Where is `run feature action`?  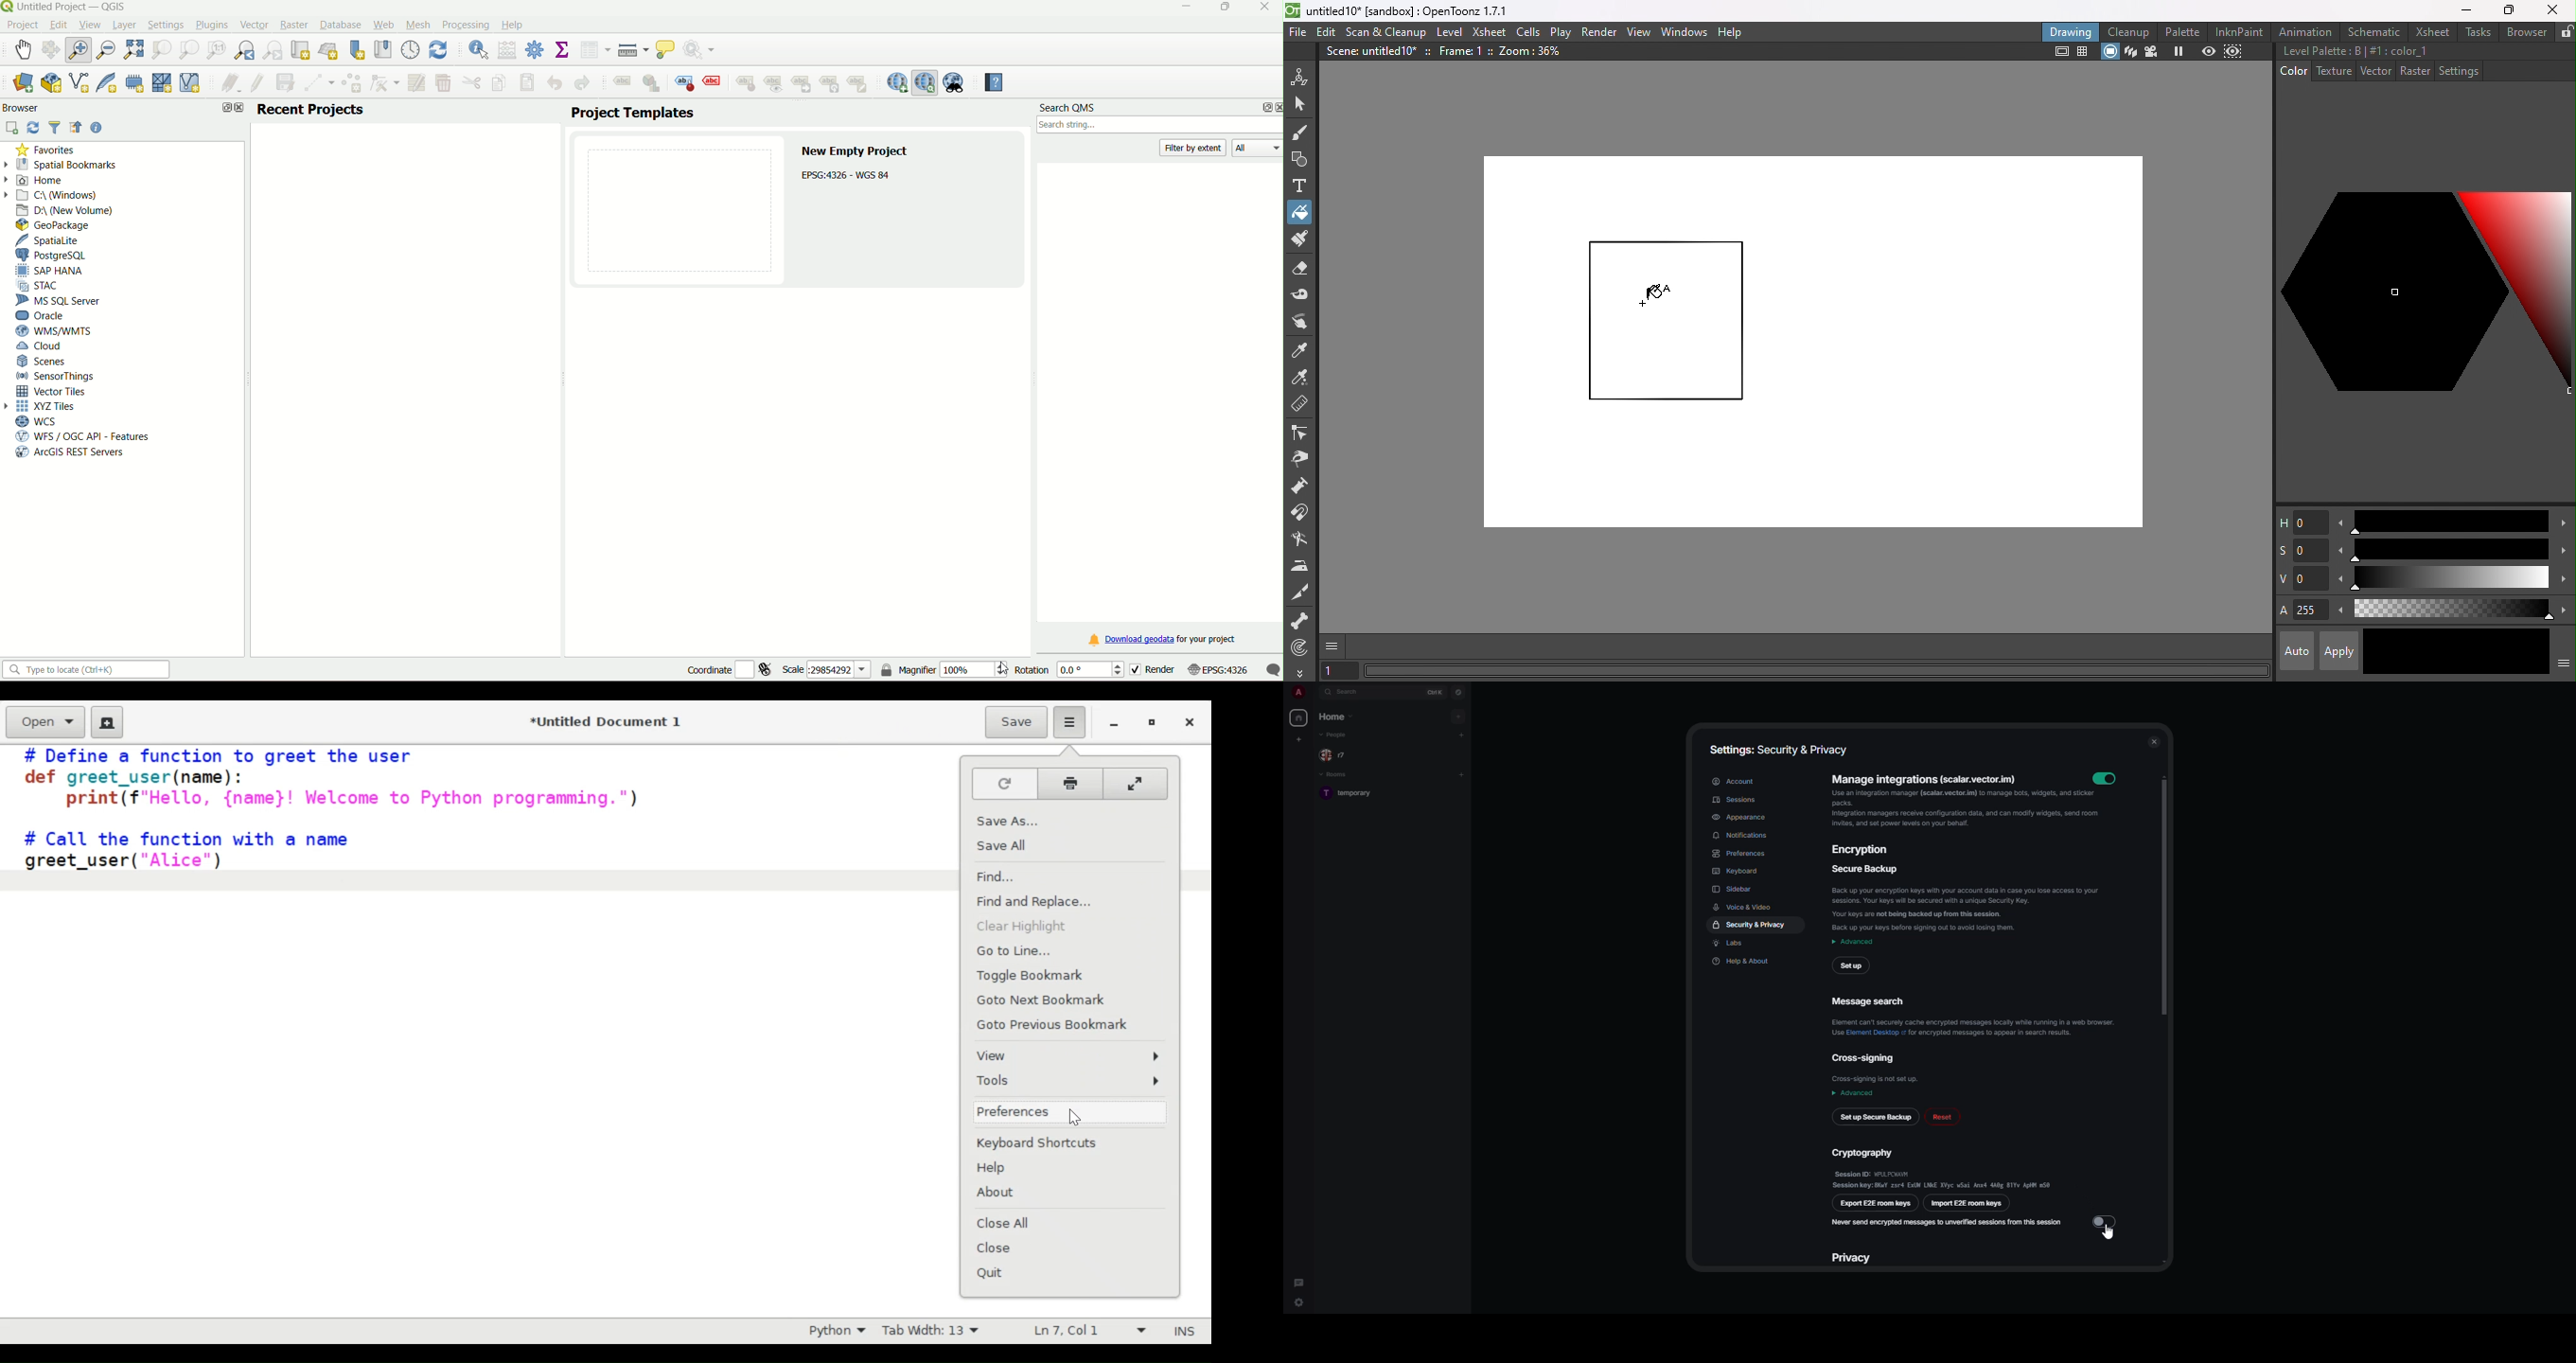
run feature action is located at coordinates (704, 50).